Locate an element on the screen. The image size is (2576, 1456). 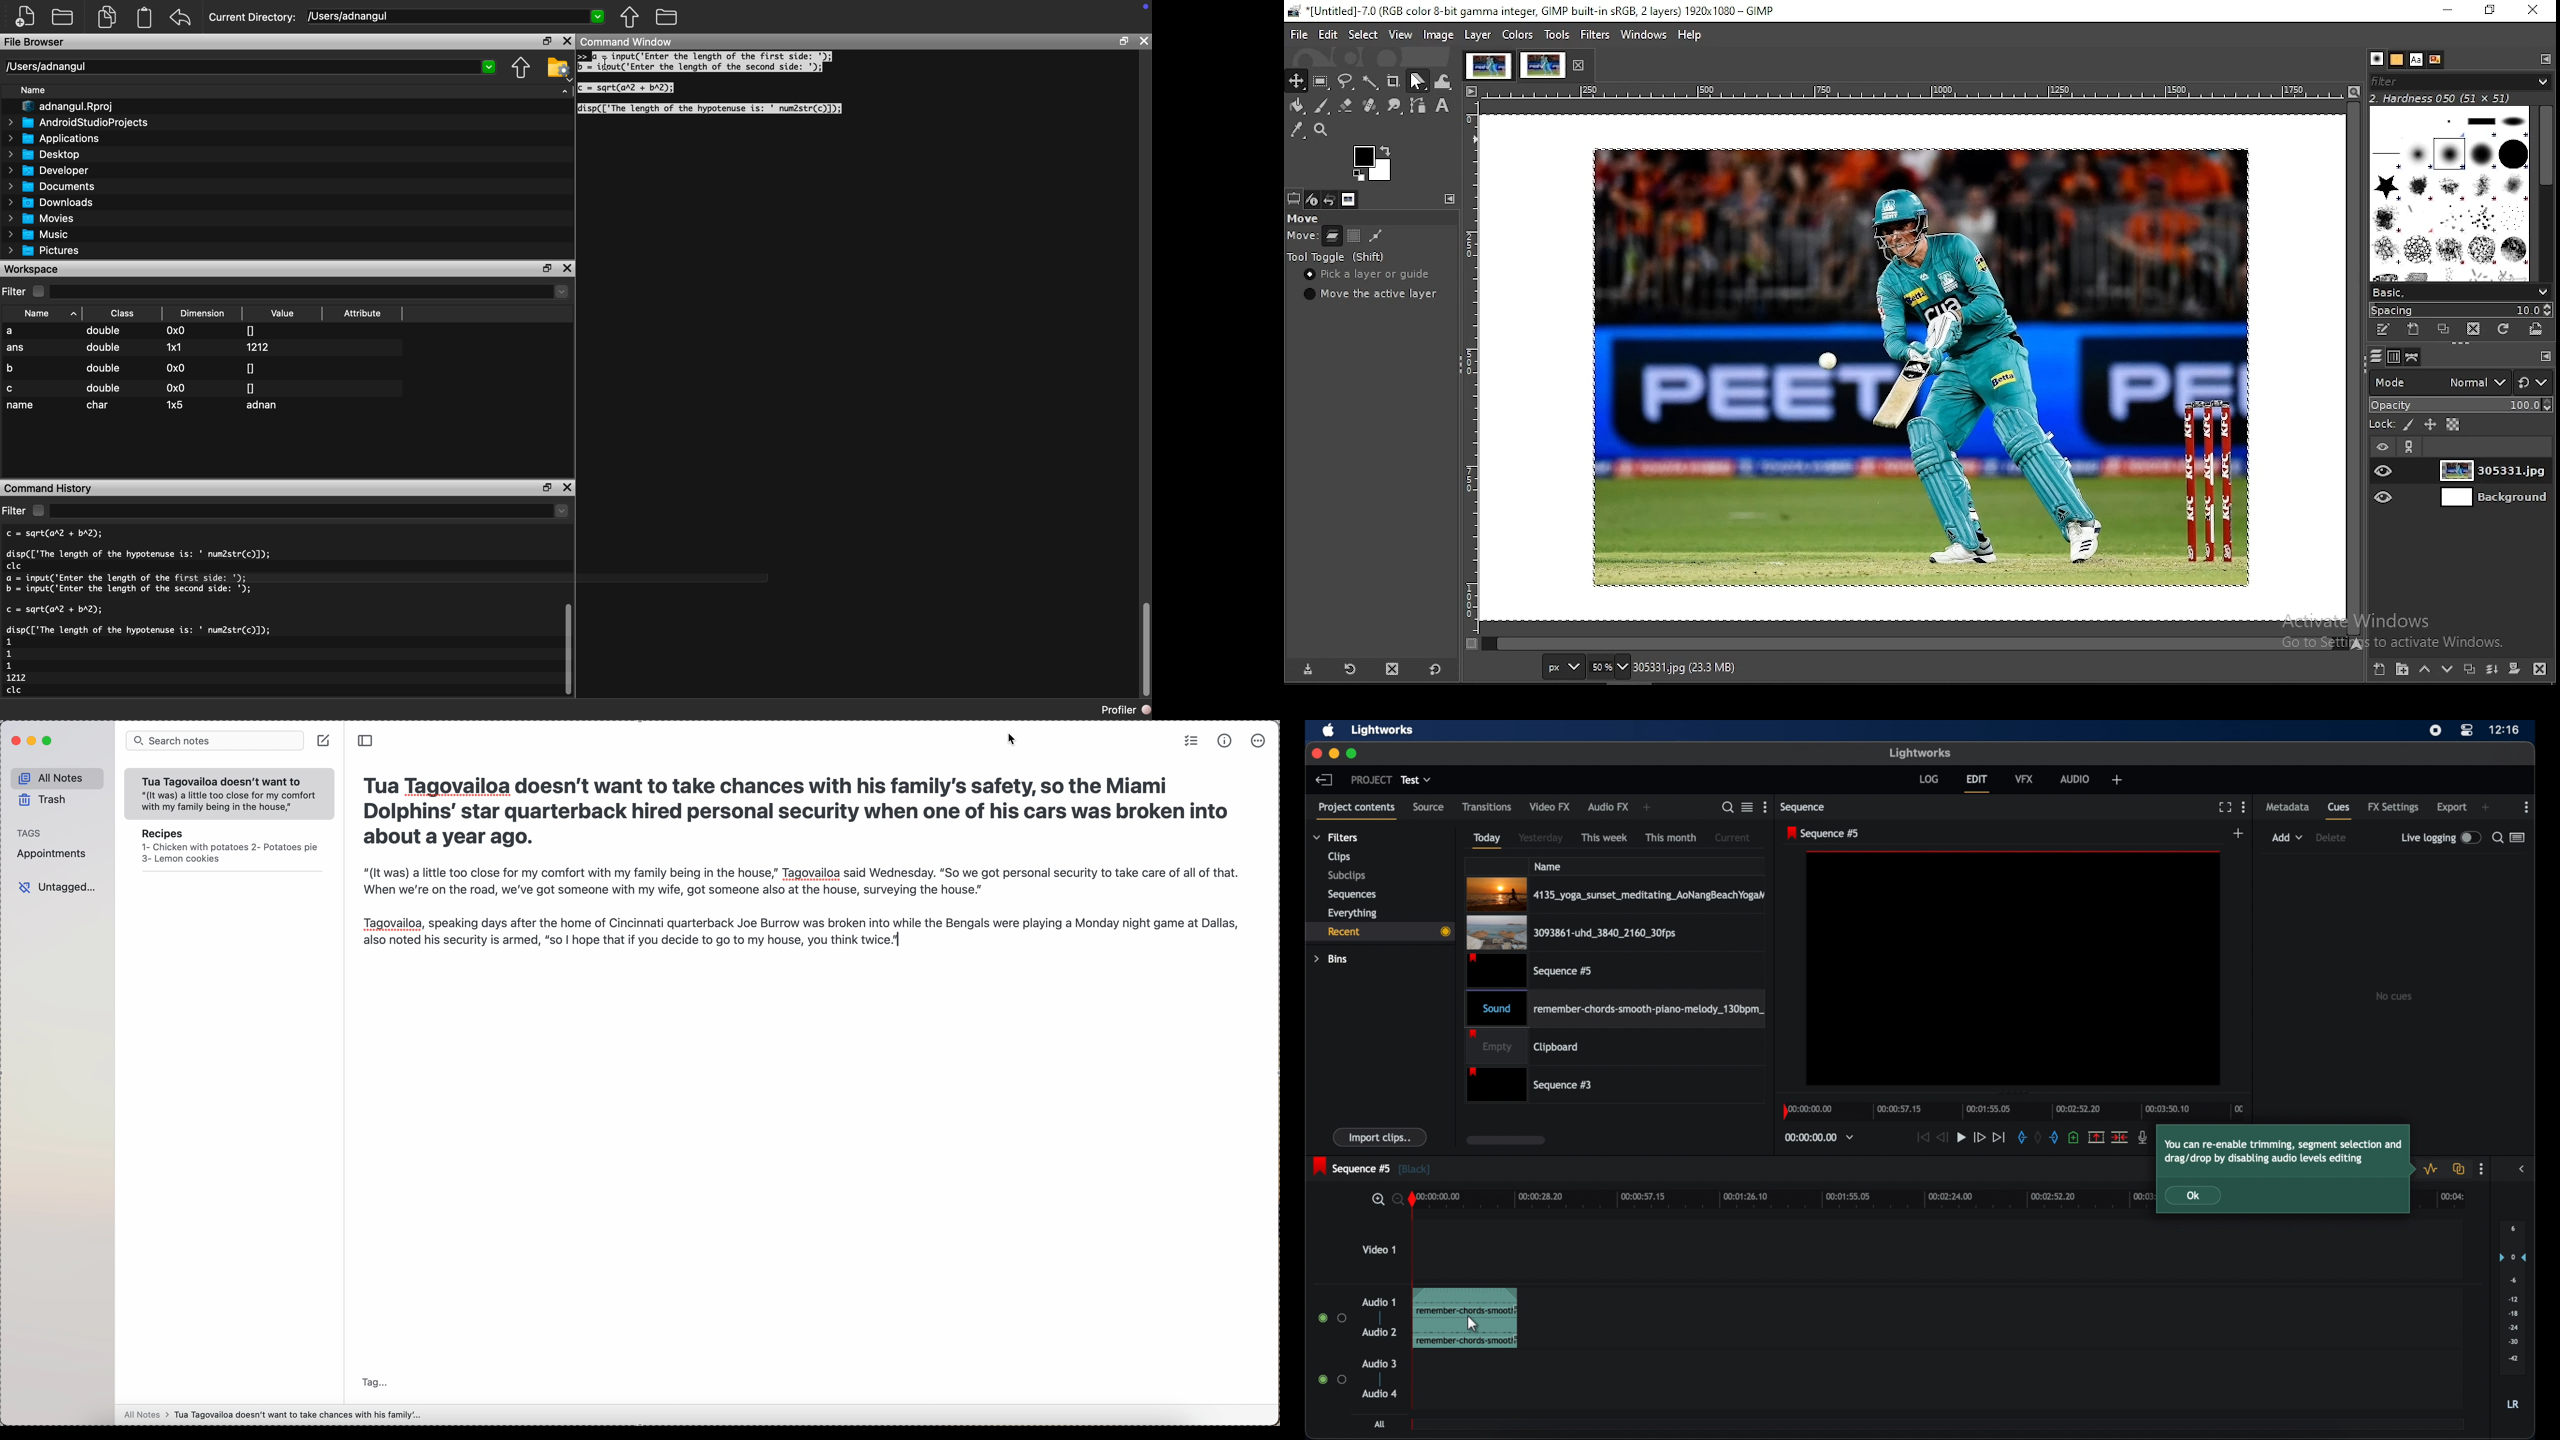
maximize is located at coordinates (1353, 753).